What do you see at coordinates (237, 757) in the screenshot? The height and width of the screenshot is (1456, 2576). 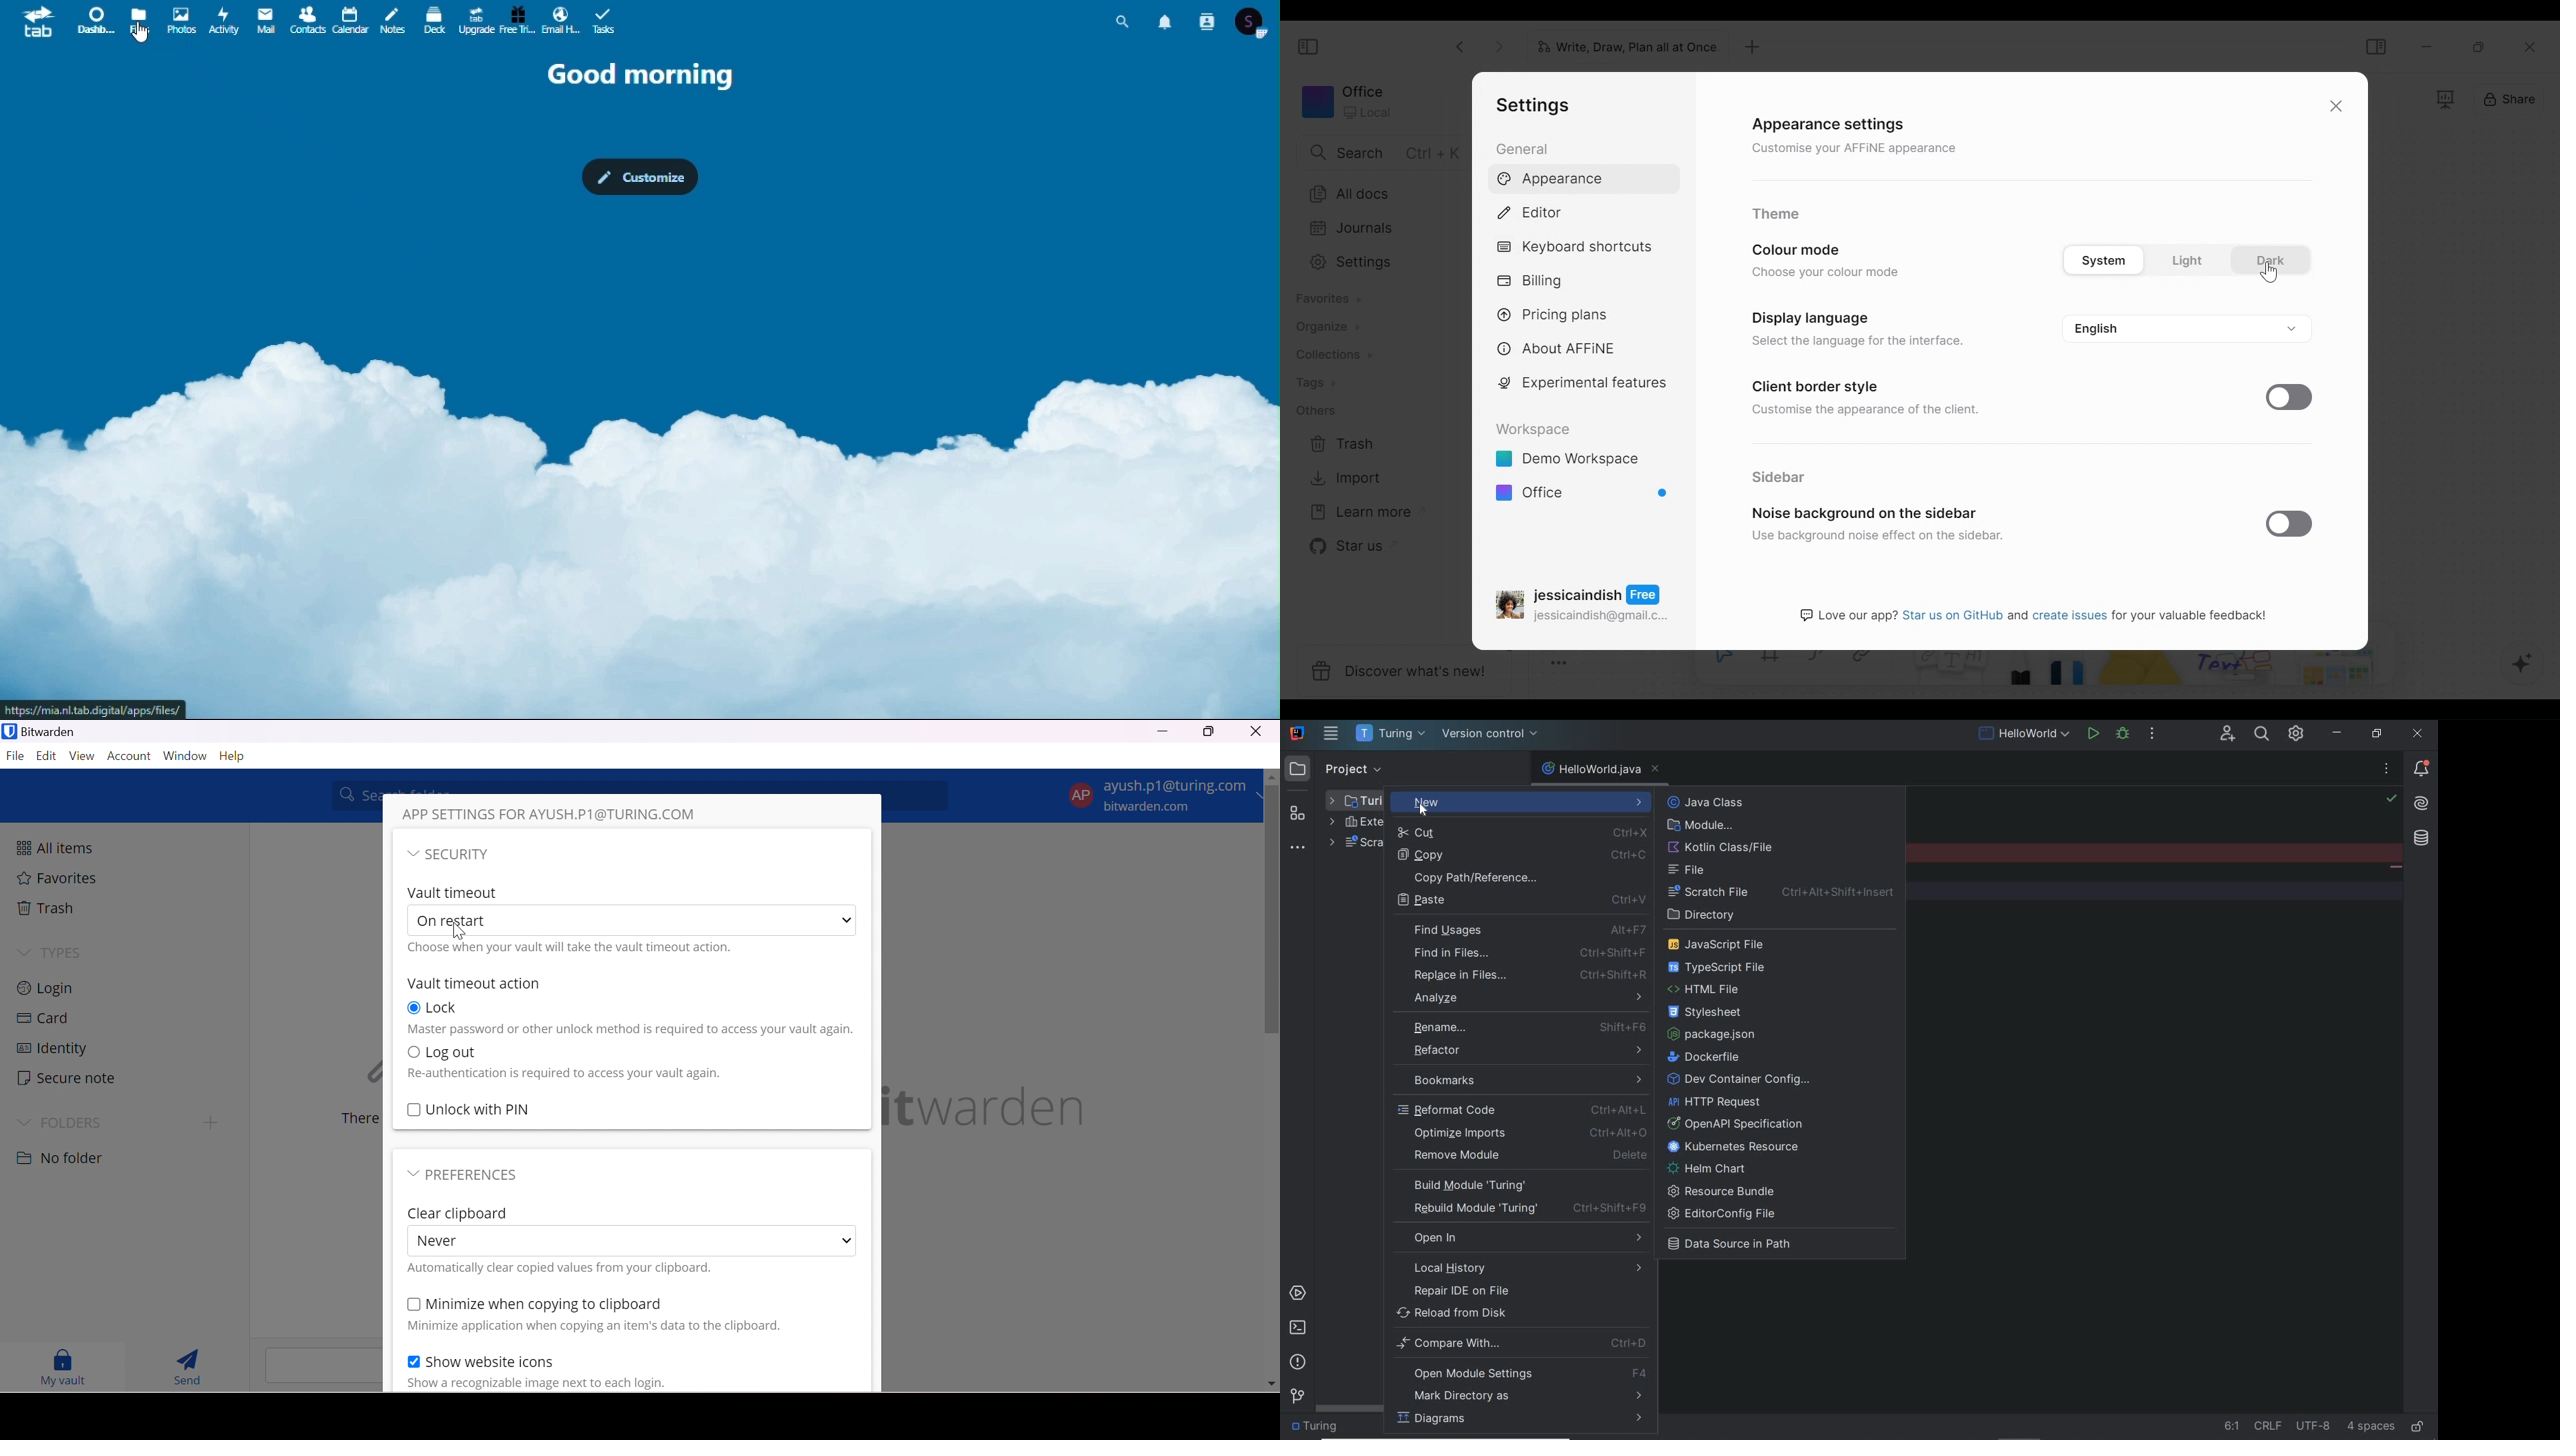 I see `Help` at bounding box center [237, 757].